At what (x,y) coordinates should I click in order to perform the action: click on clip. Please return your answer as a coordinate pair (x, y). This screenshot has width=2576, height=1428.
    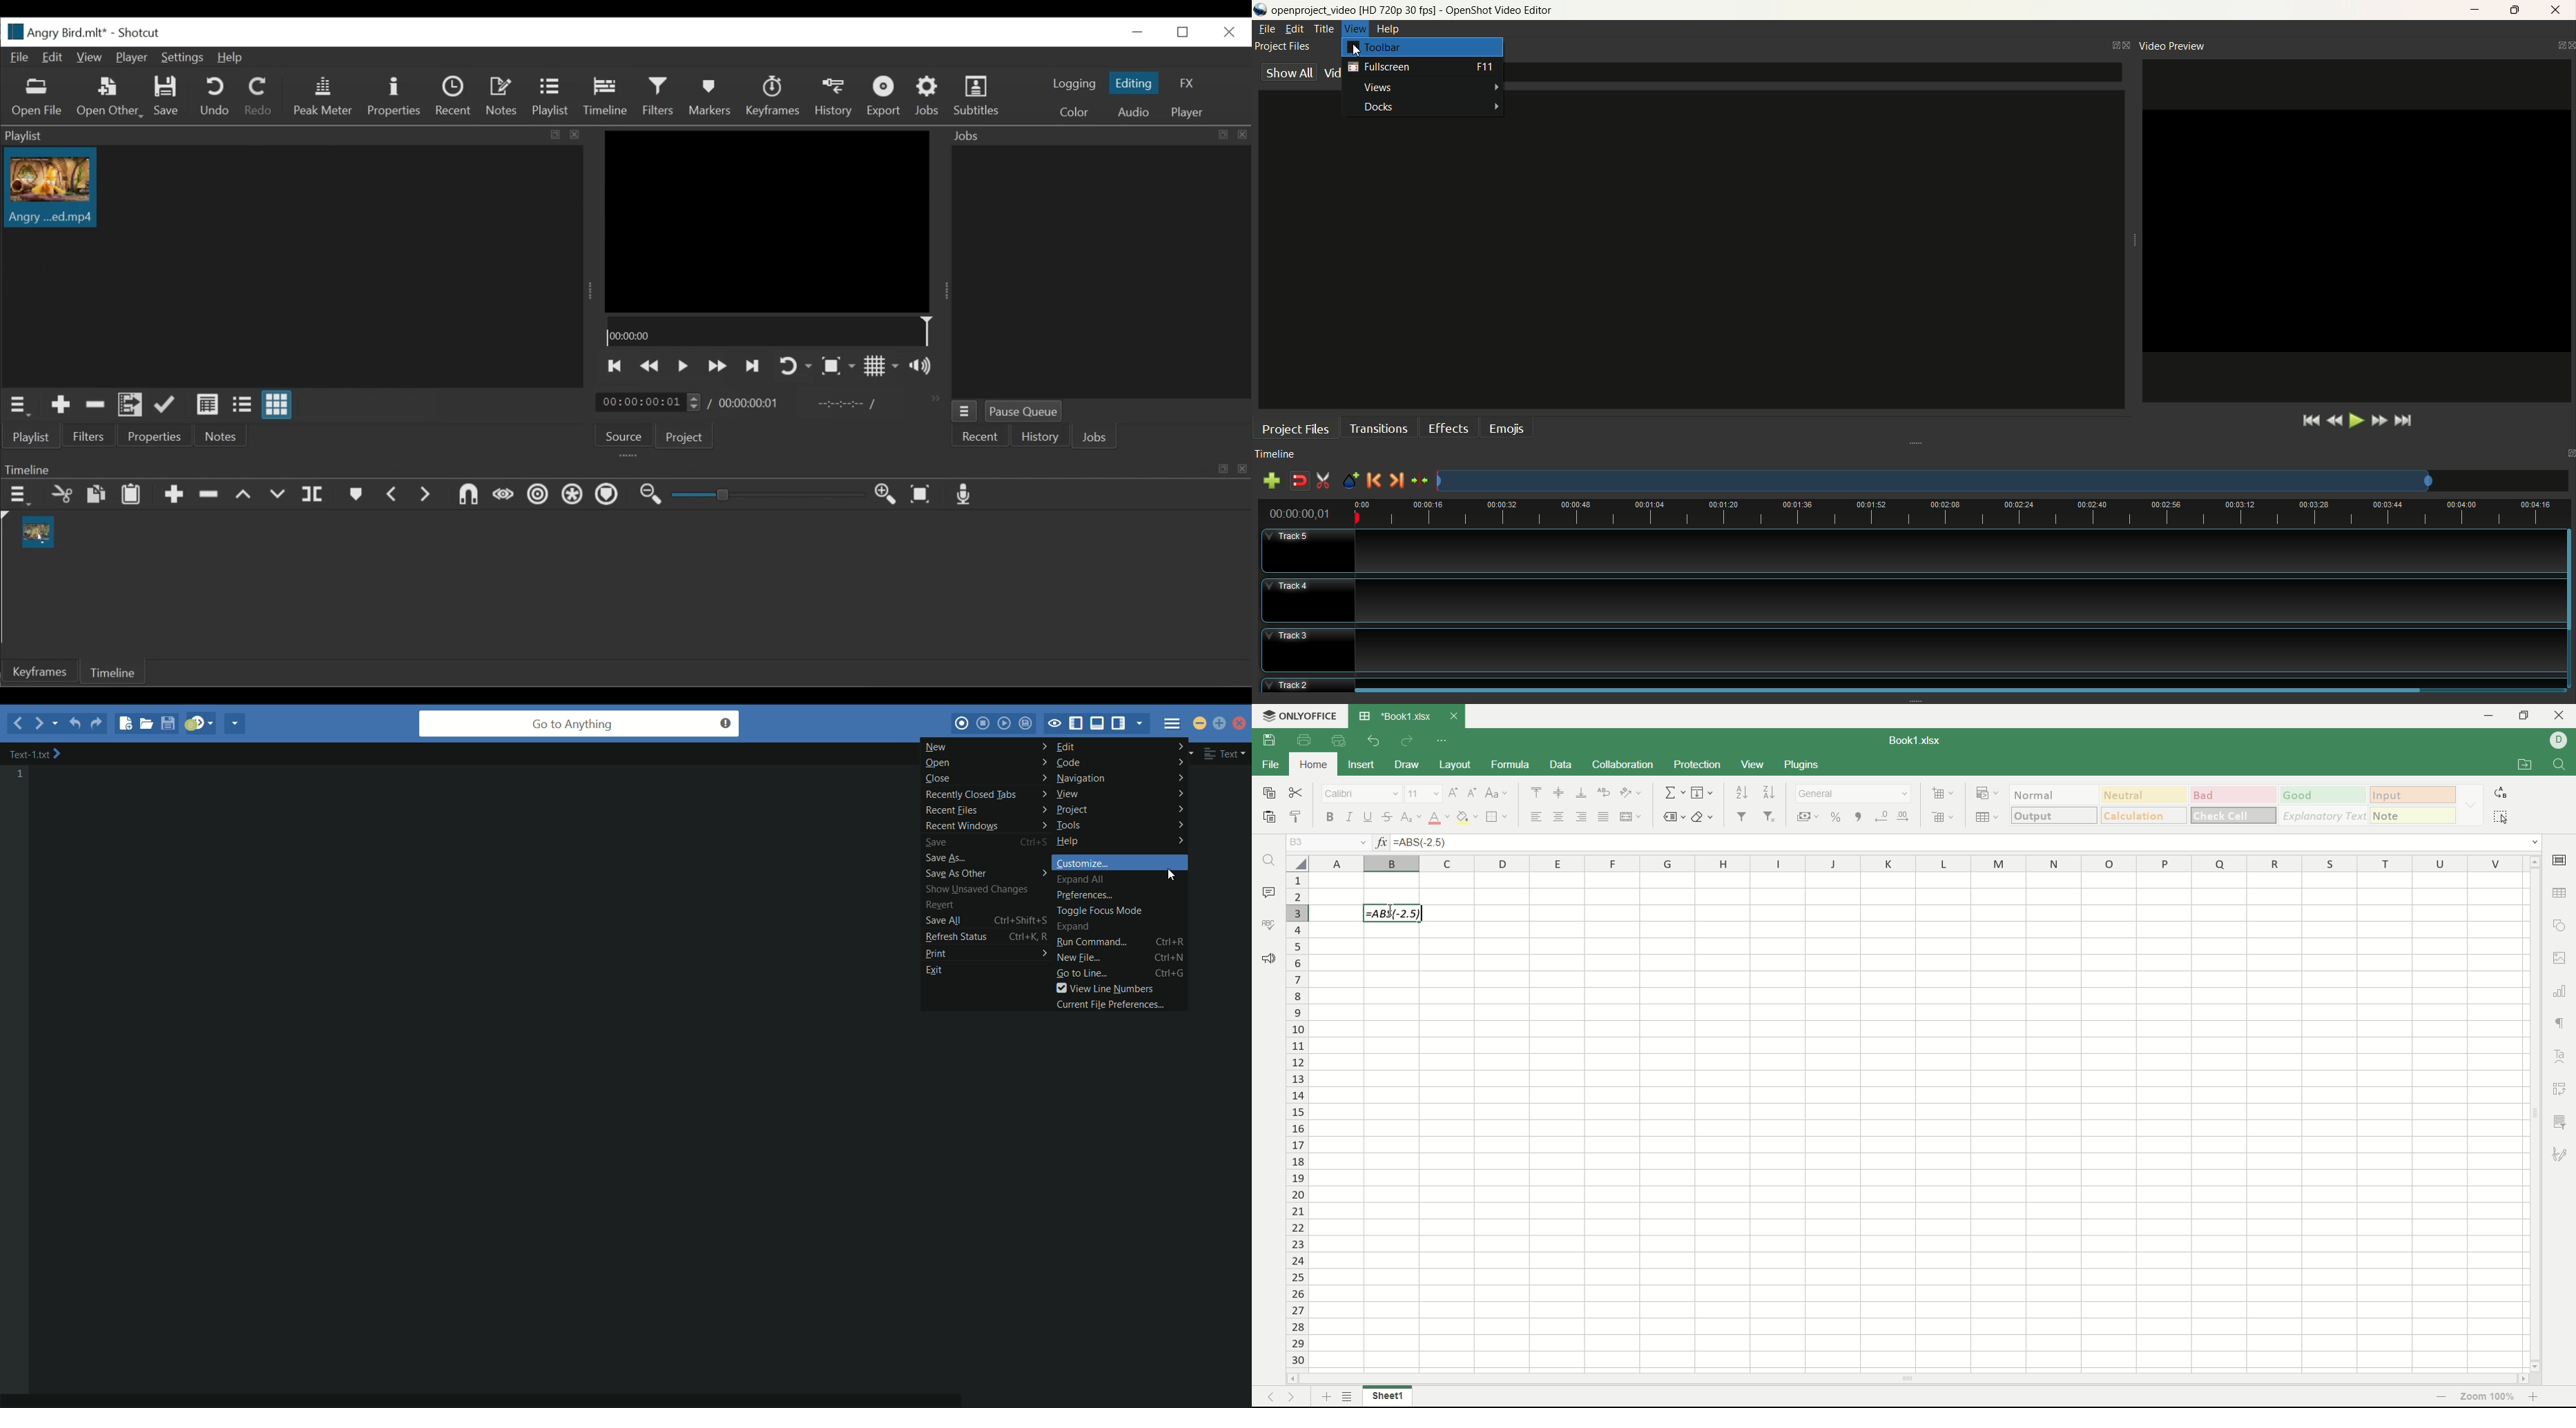
    Looking at the image, I should click on (37, 533).